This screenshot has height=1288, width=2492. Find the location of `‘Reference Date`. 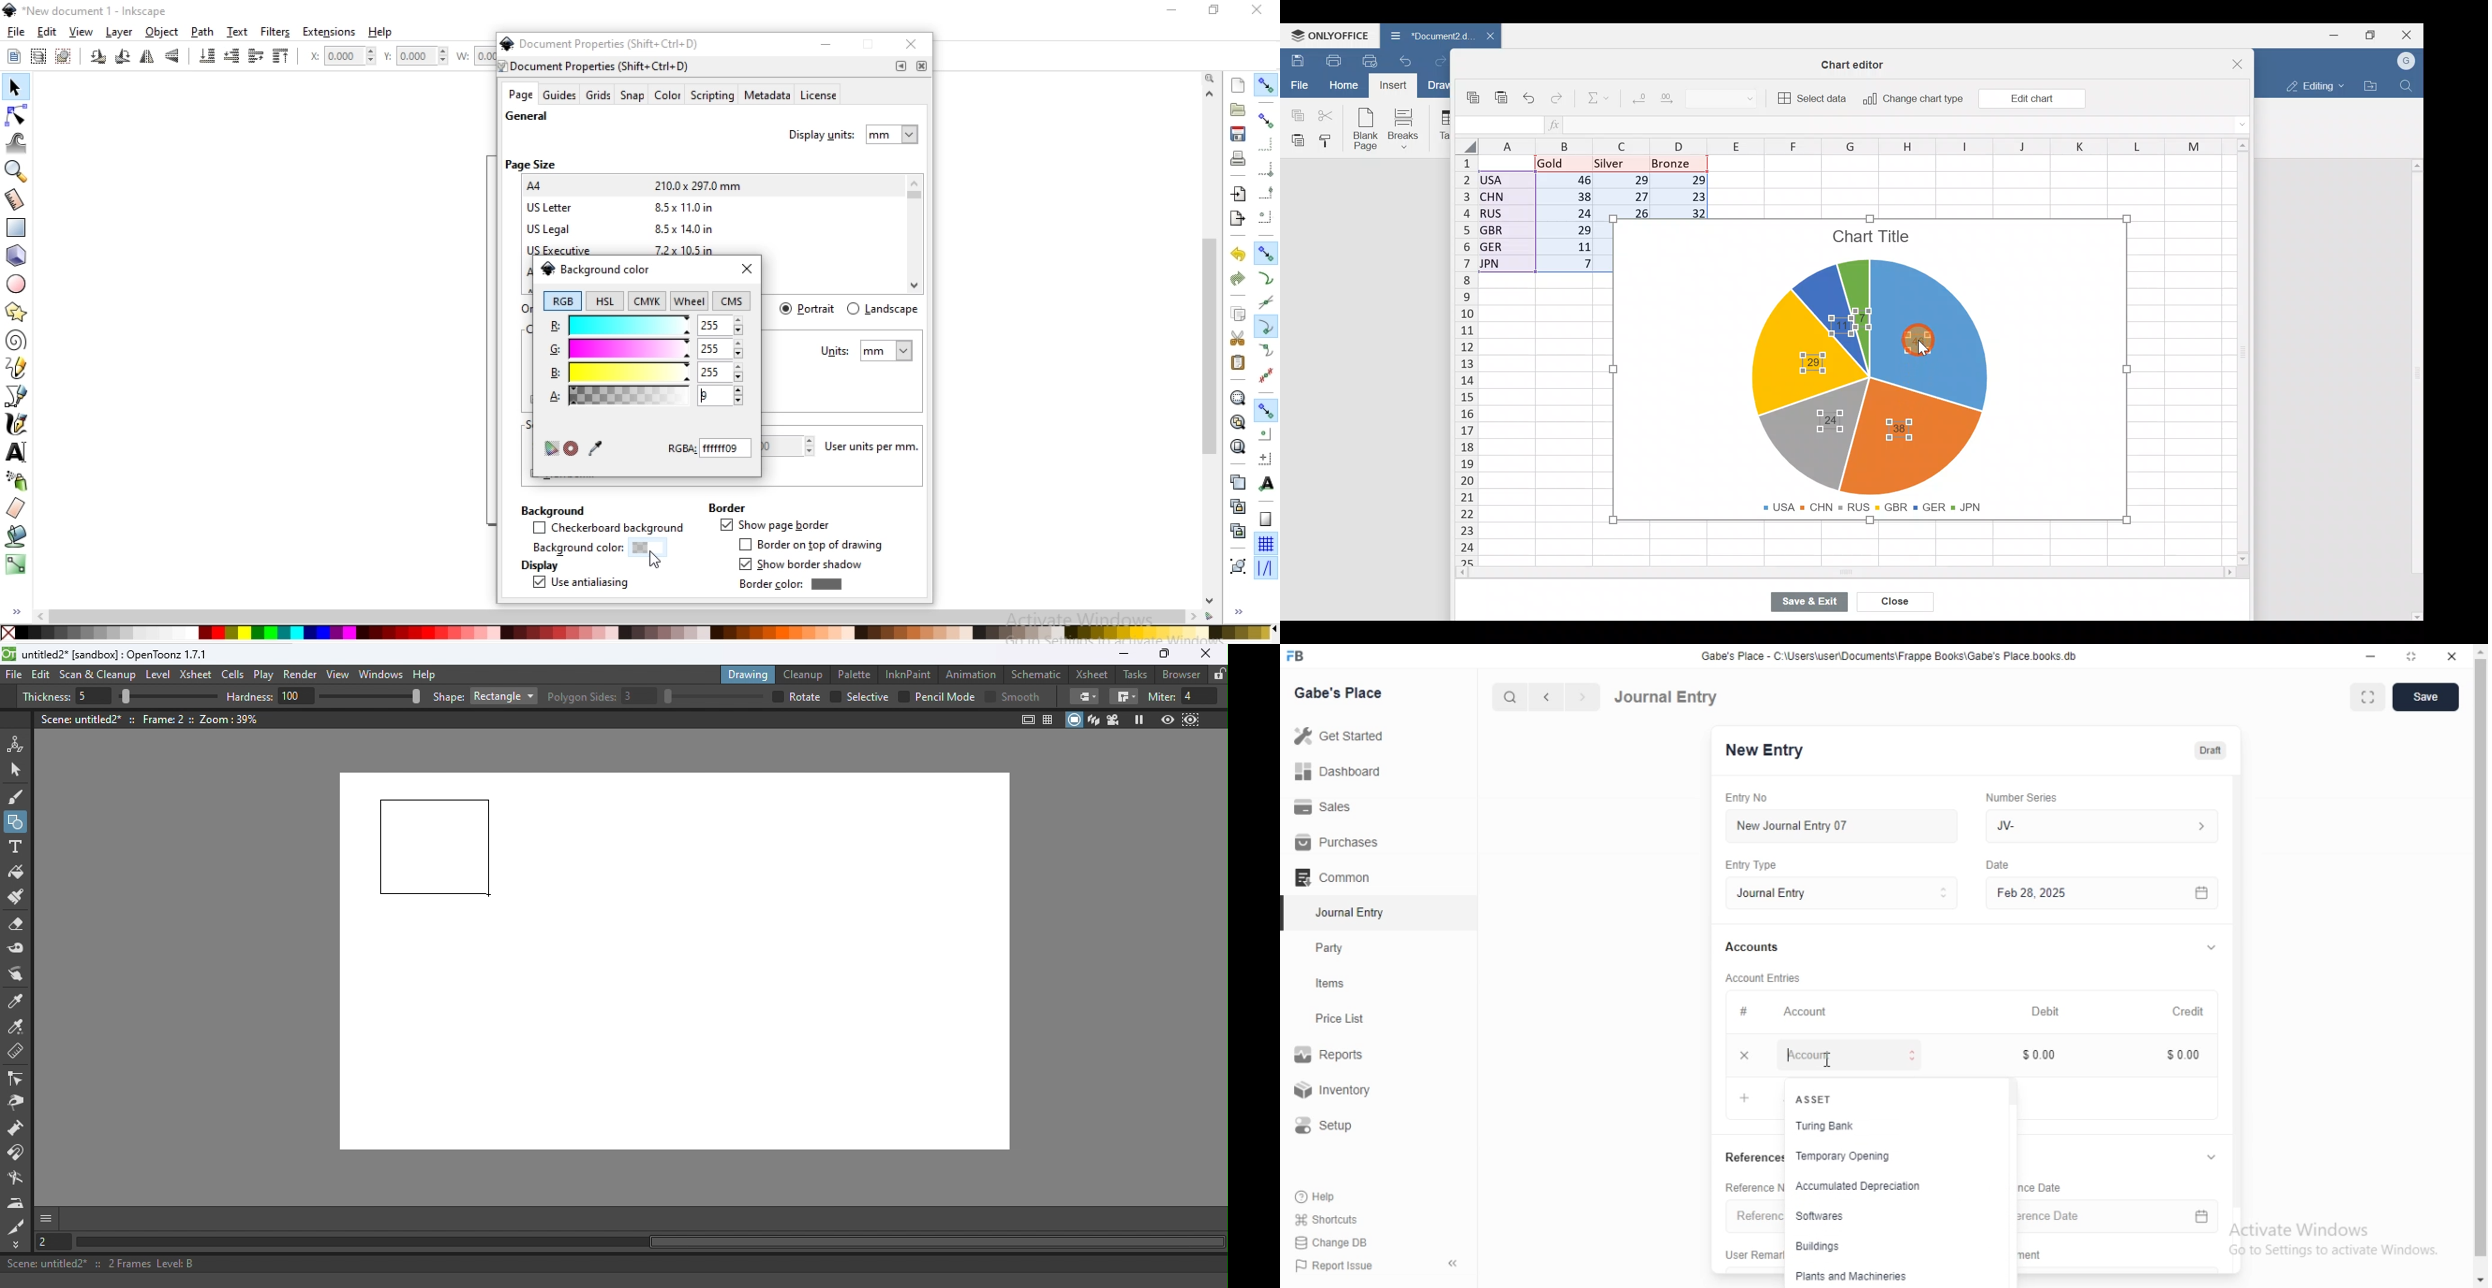

‘Reference Date is located at coordinates (2046, 1189).